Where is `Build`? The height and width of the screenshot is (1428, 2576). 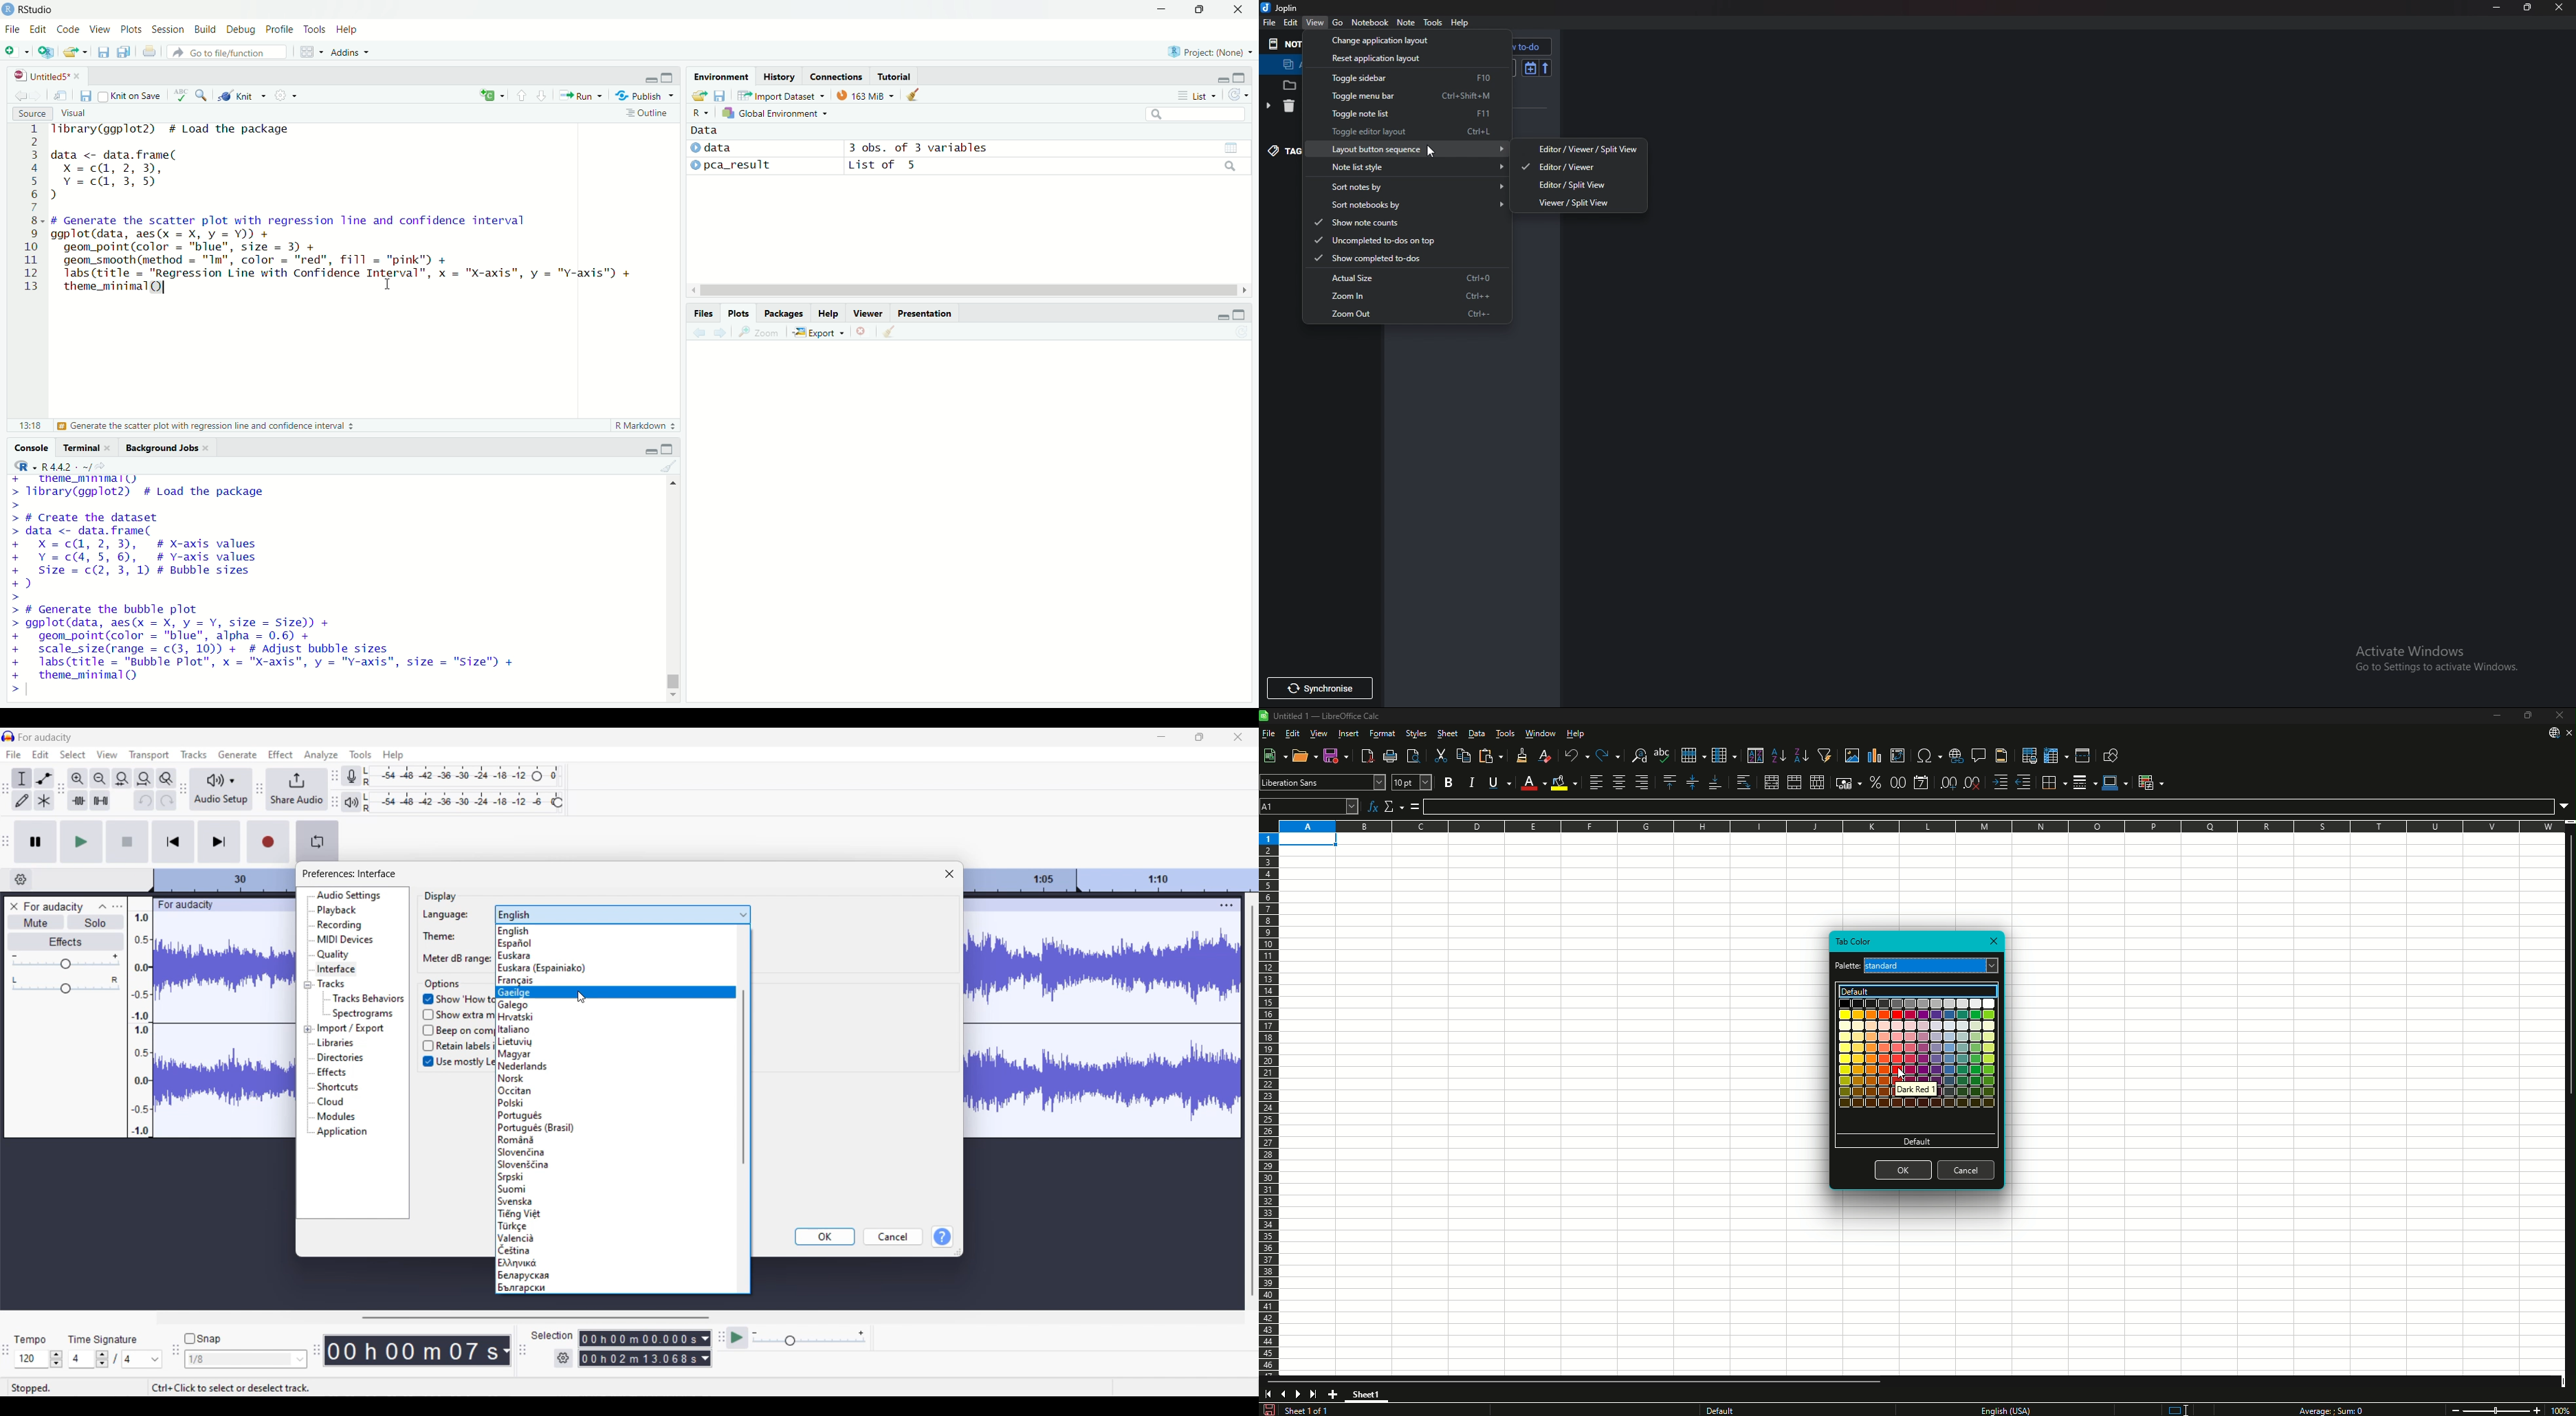
Build is located at coordinates (205, 29).